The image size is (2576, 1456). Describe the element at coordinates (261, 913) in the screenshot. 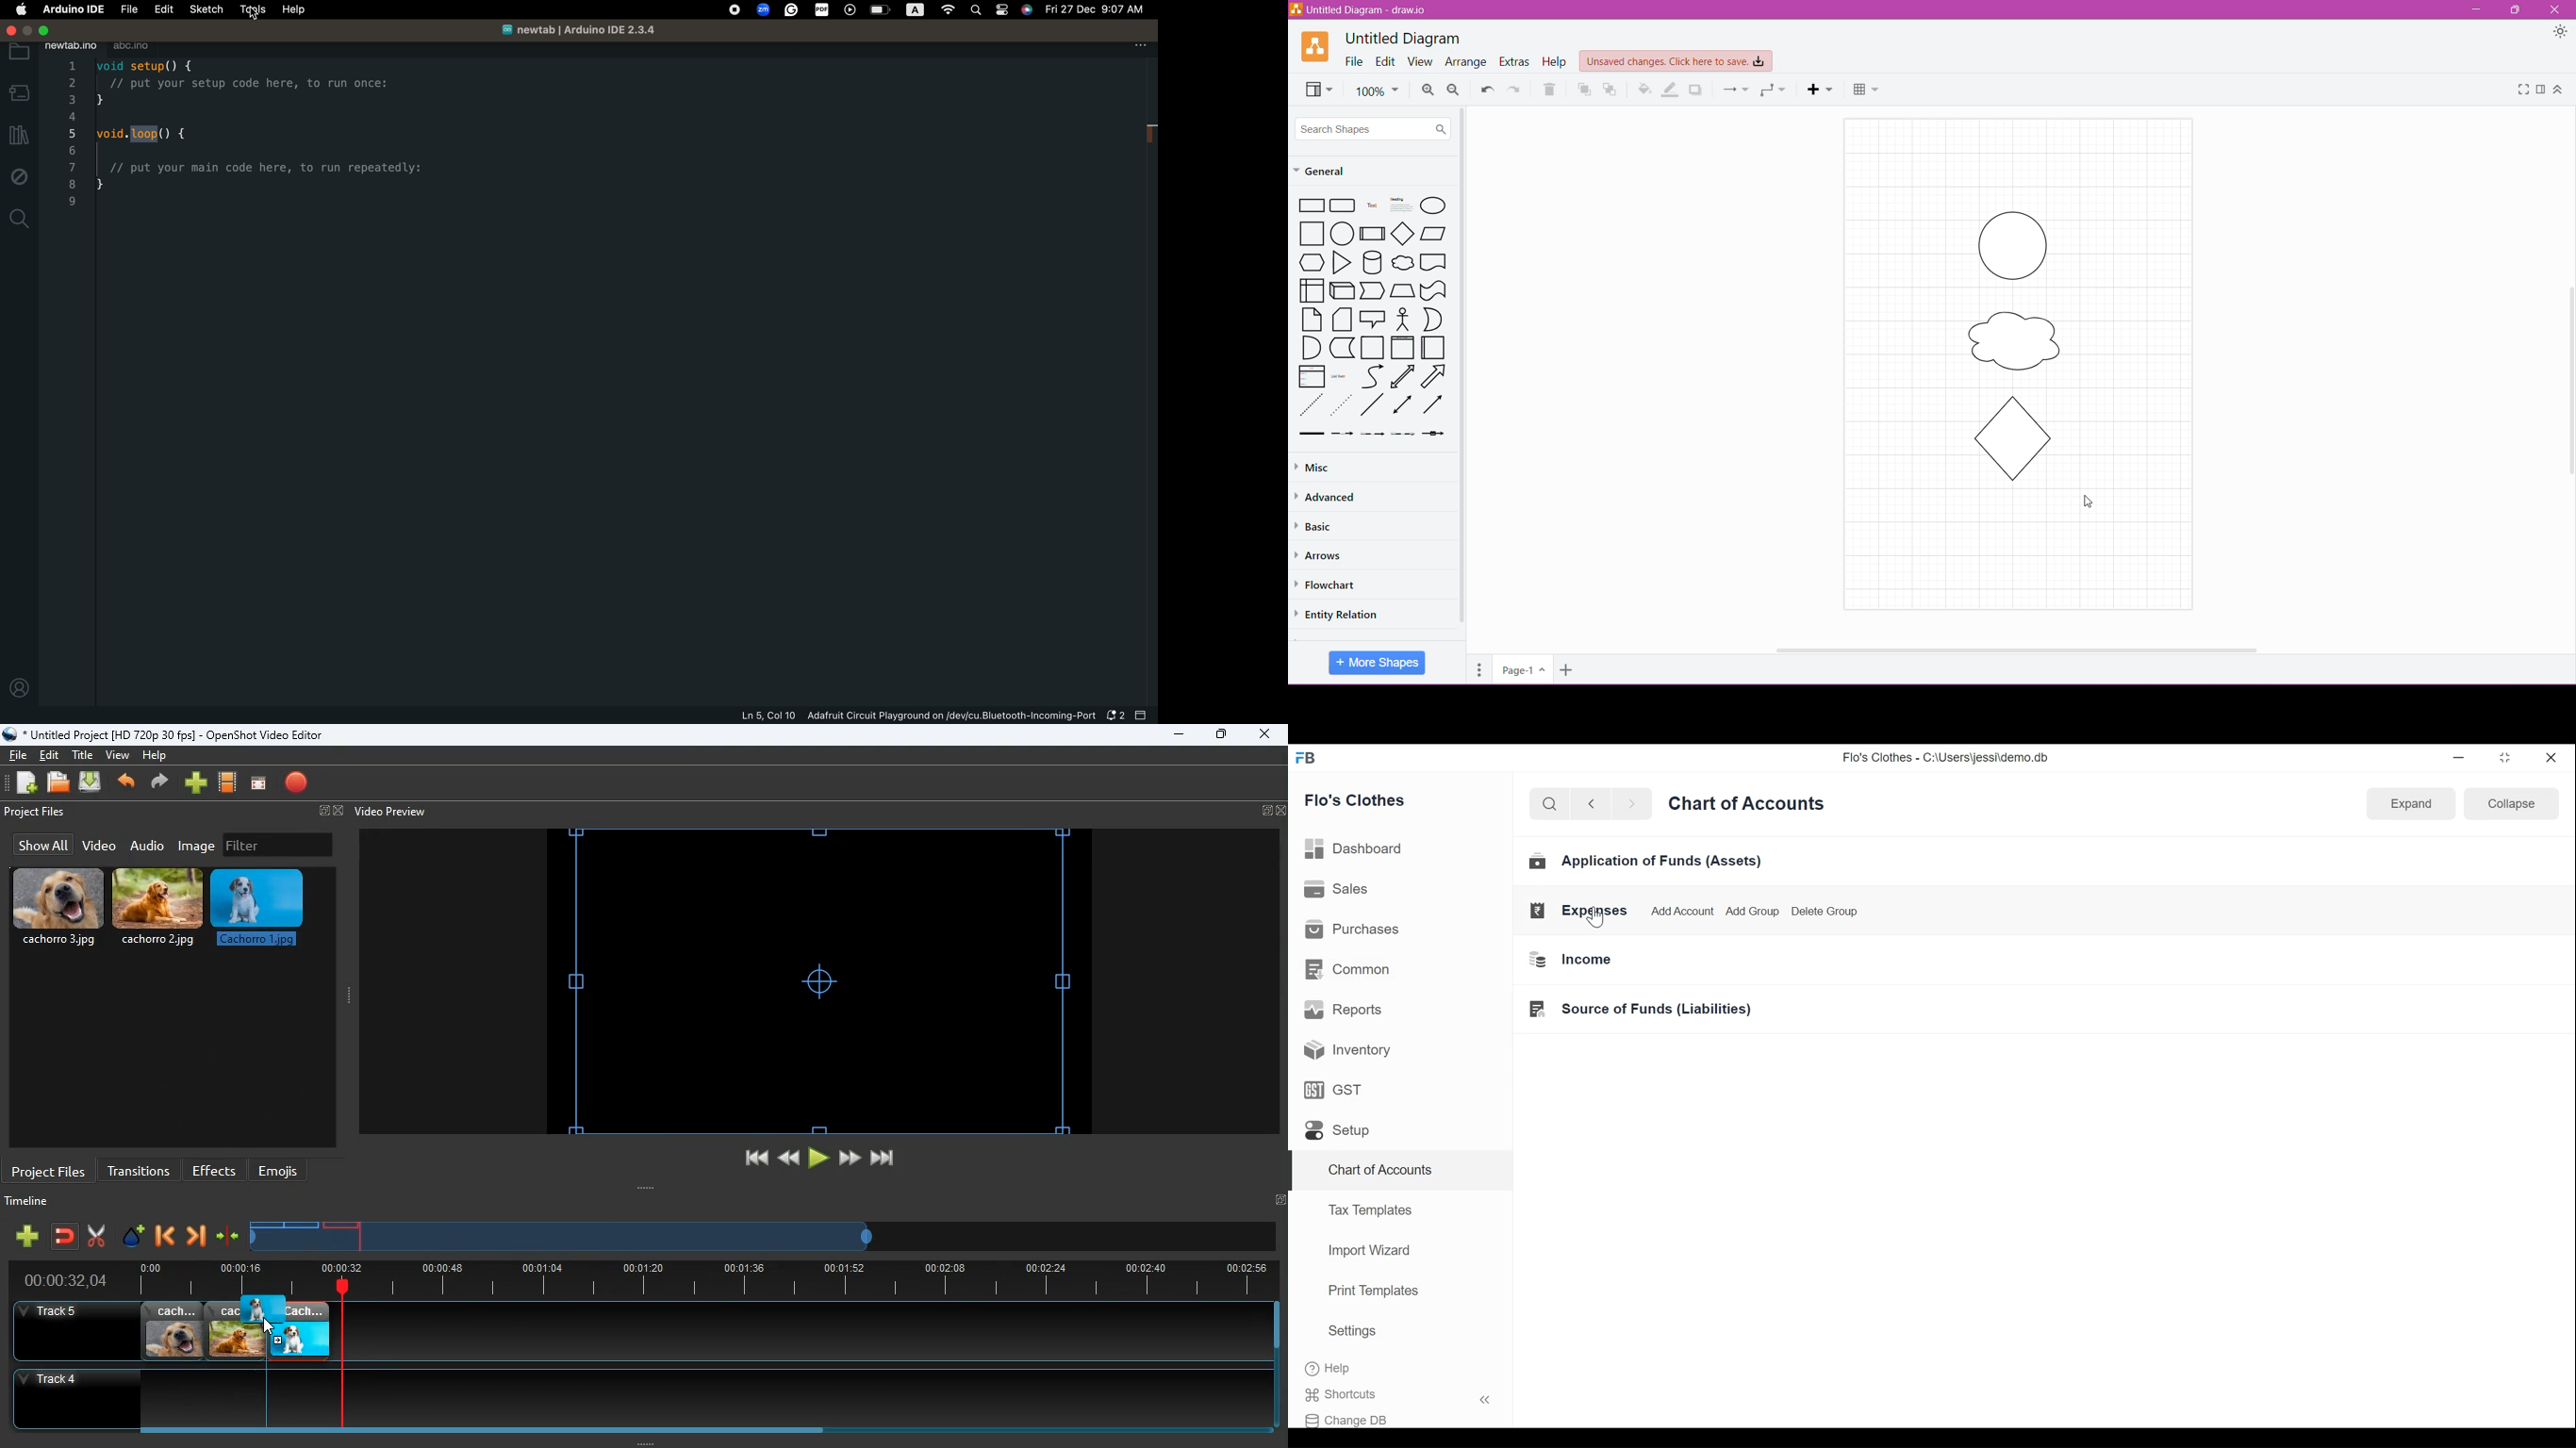

I see `cachorro.1.jpg` at that location.